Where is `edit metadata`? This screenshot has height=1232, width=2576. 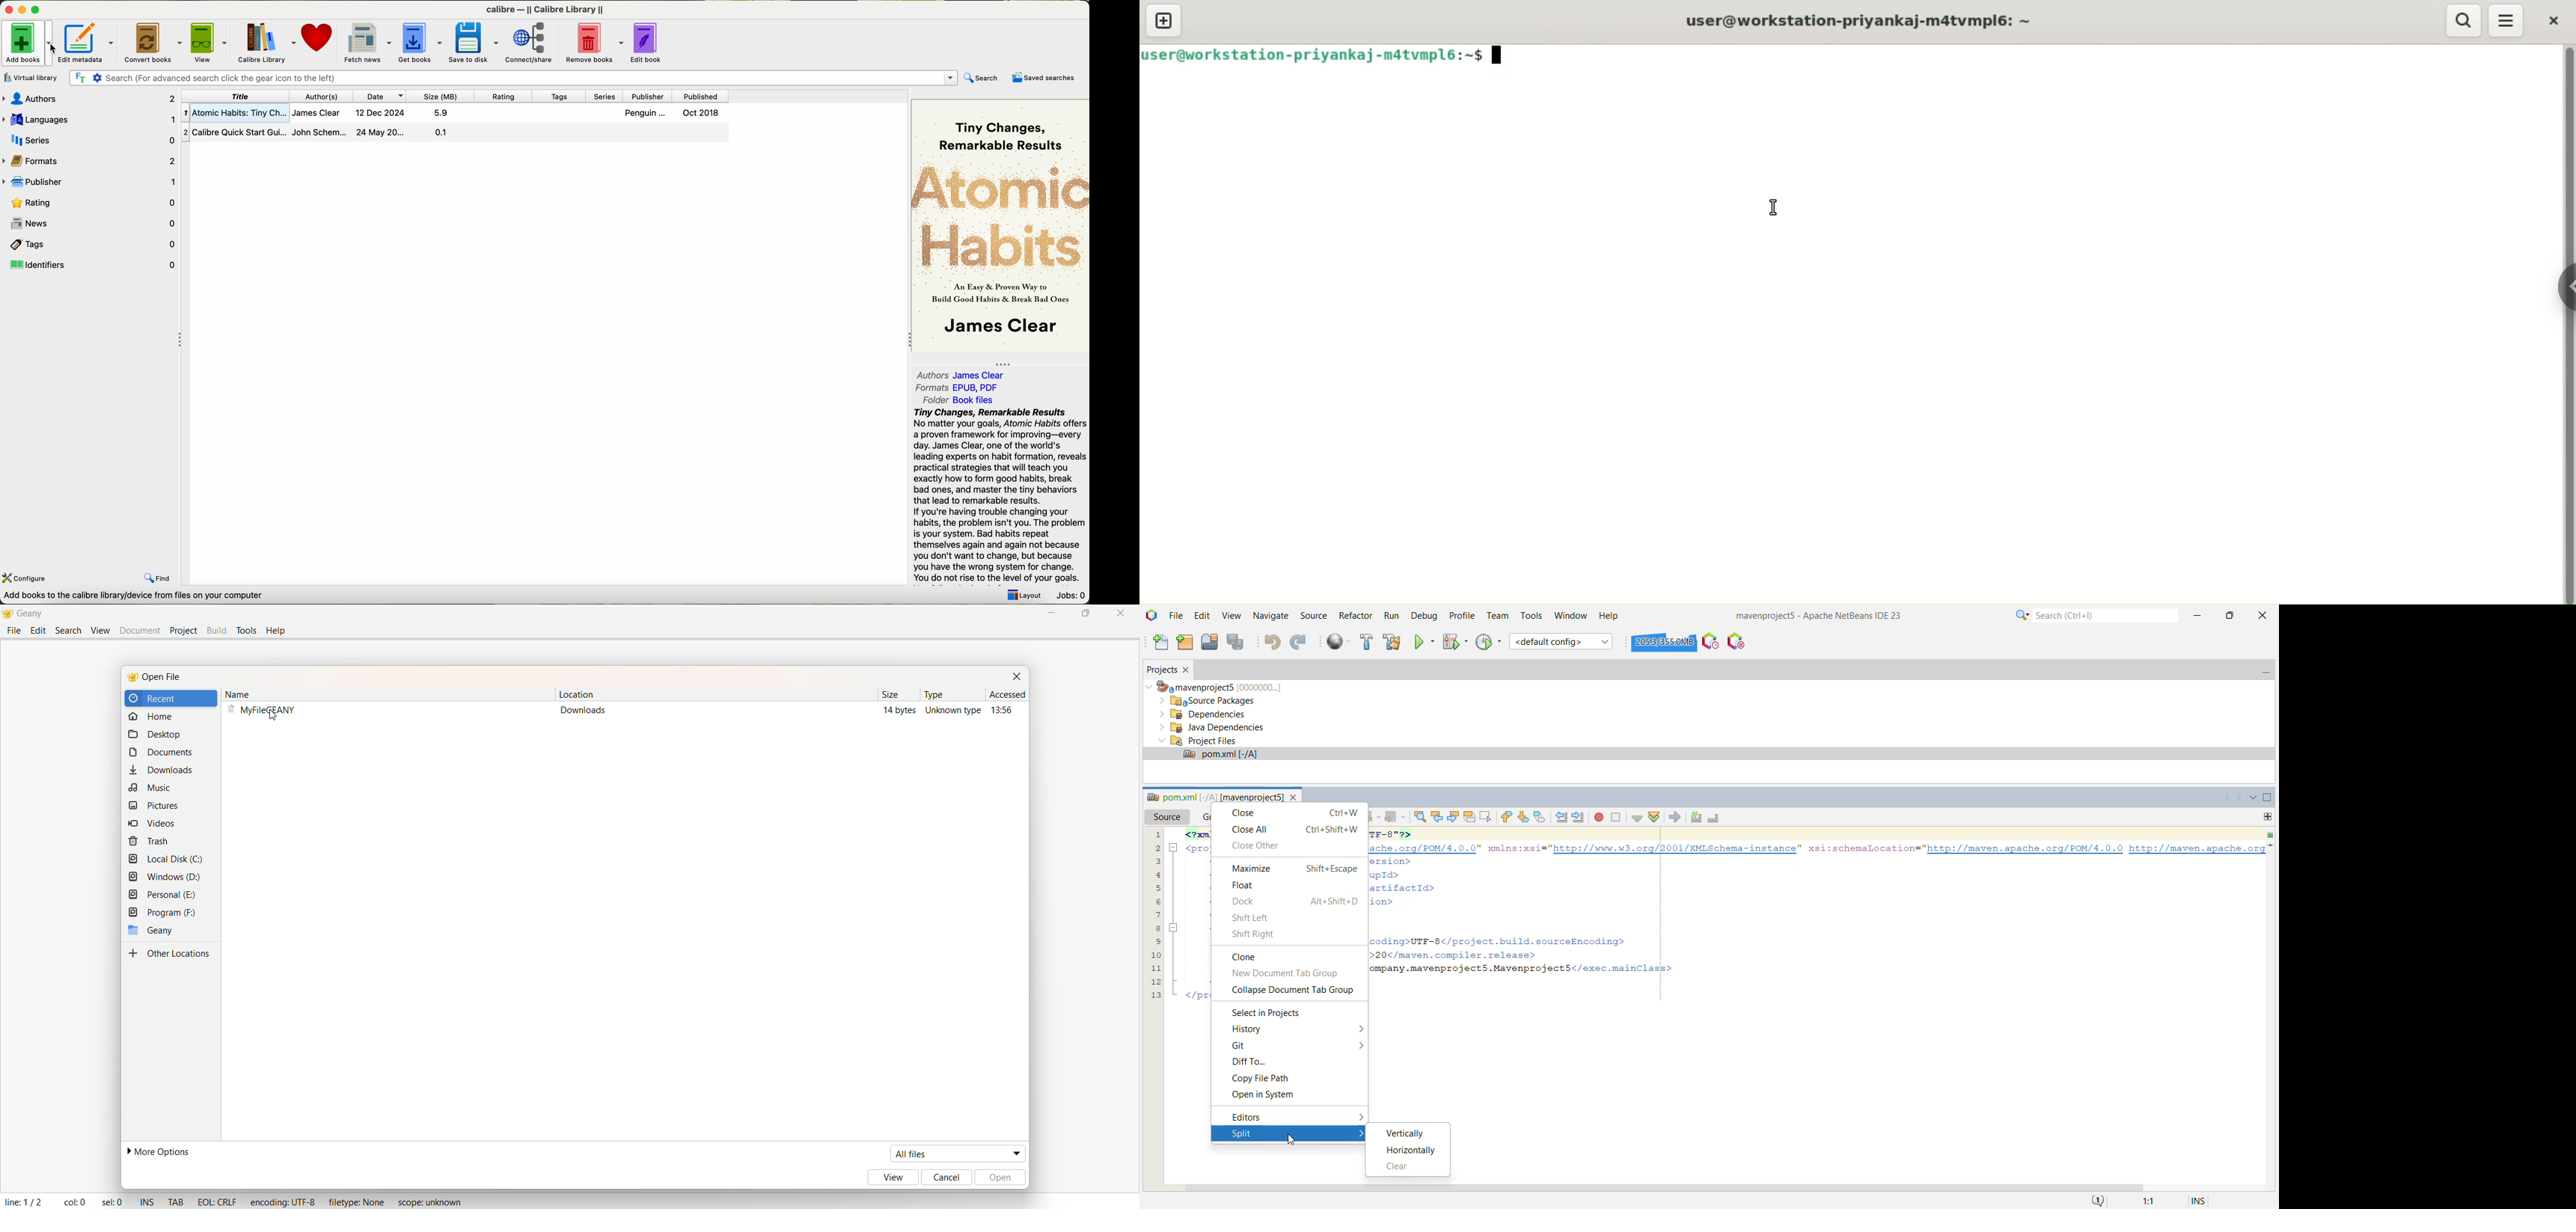 edit metadata is located at coordinates (87, 42).